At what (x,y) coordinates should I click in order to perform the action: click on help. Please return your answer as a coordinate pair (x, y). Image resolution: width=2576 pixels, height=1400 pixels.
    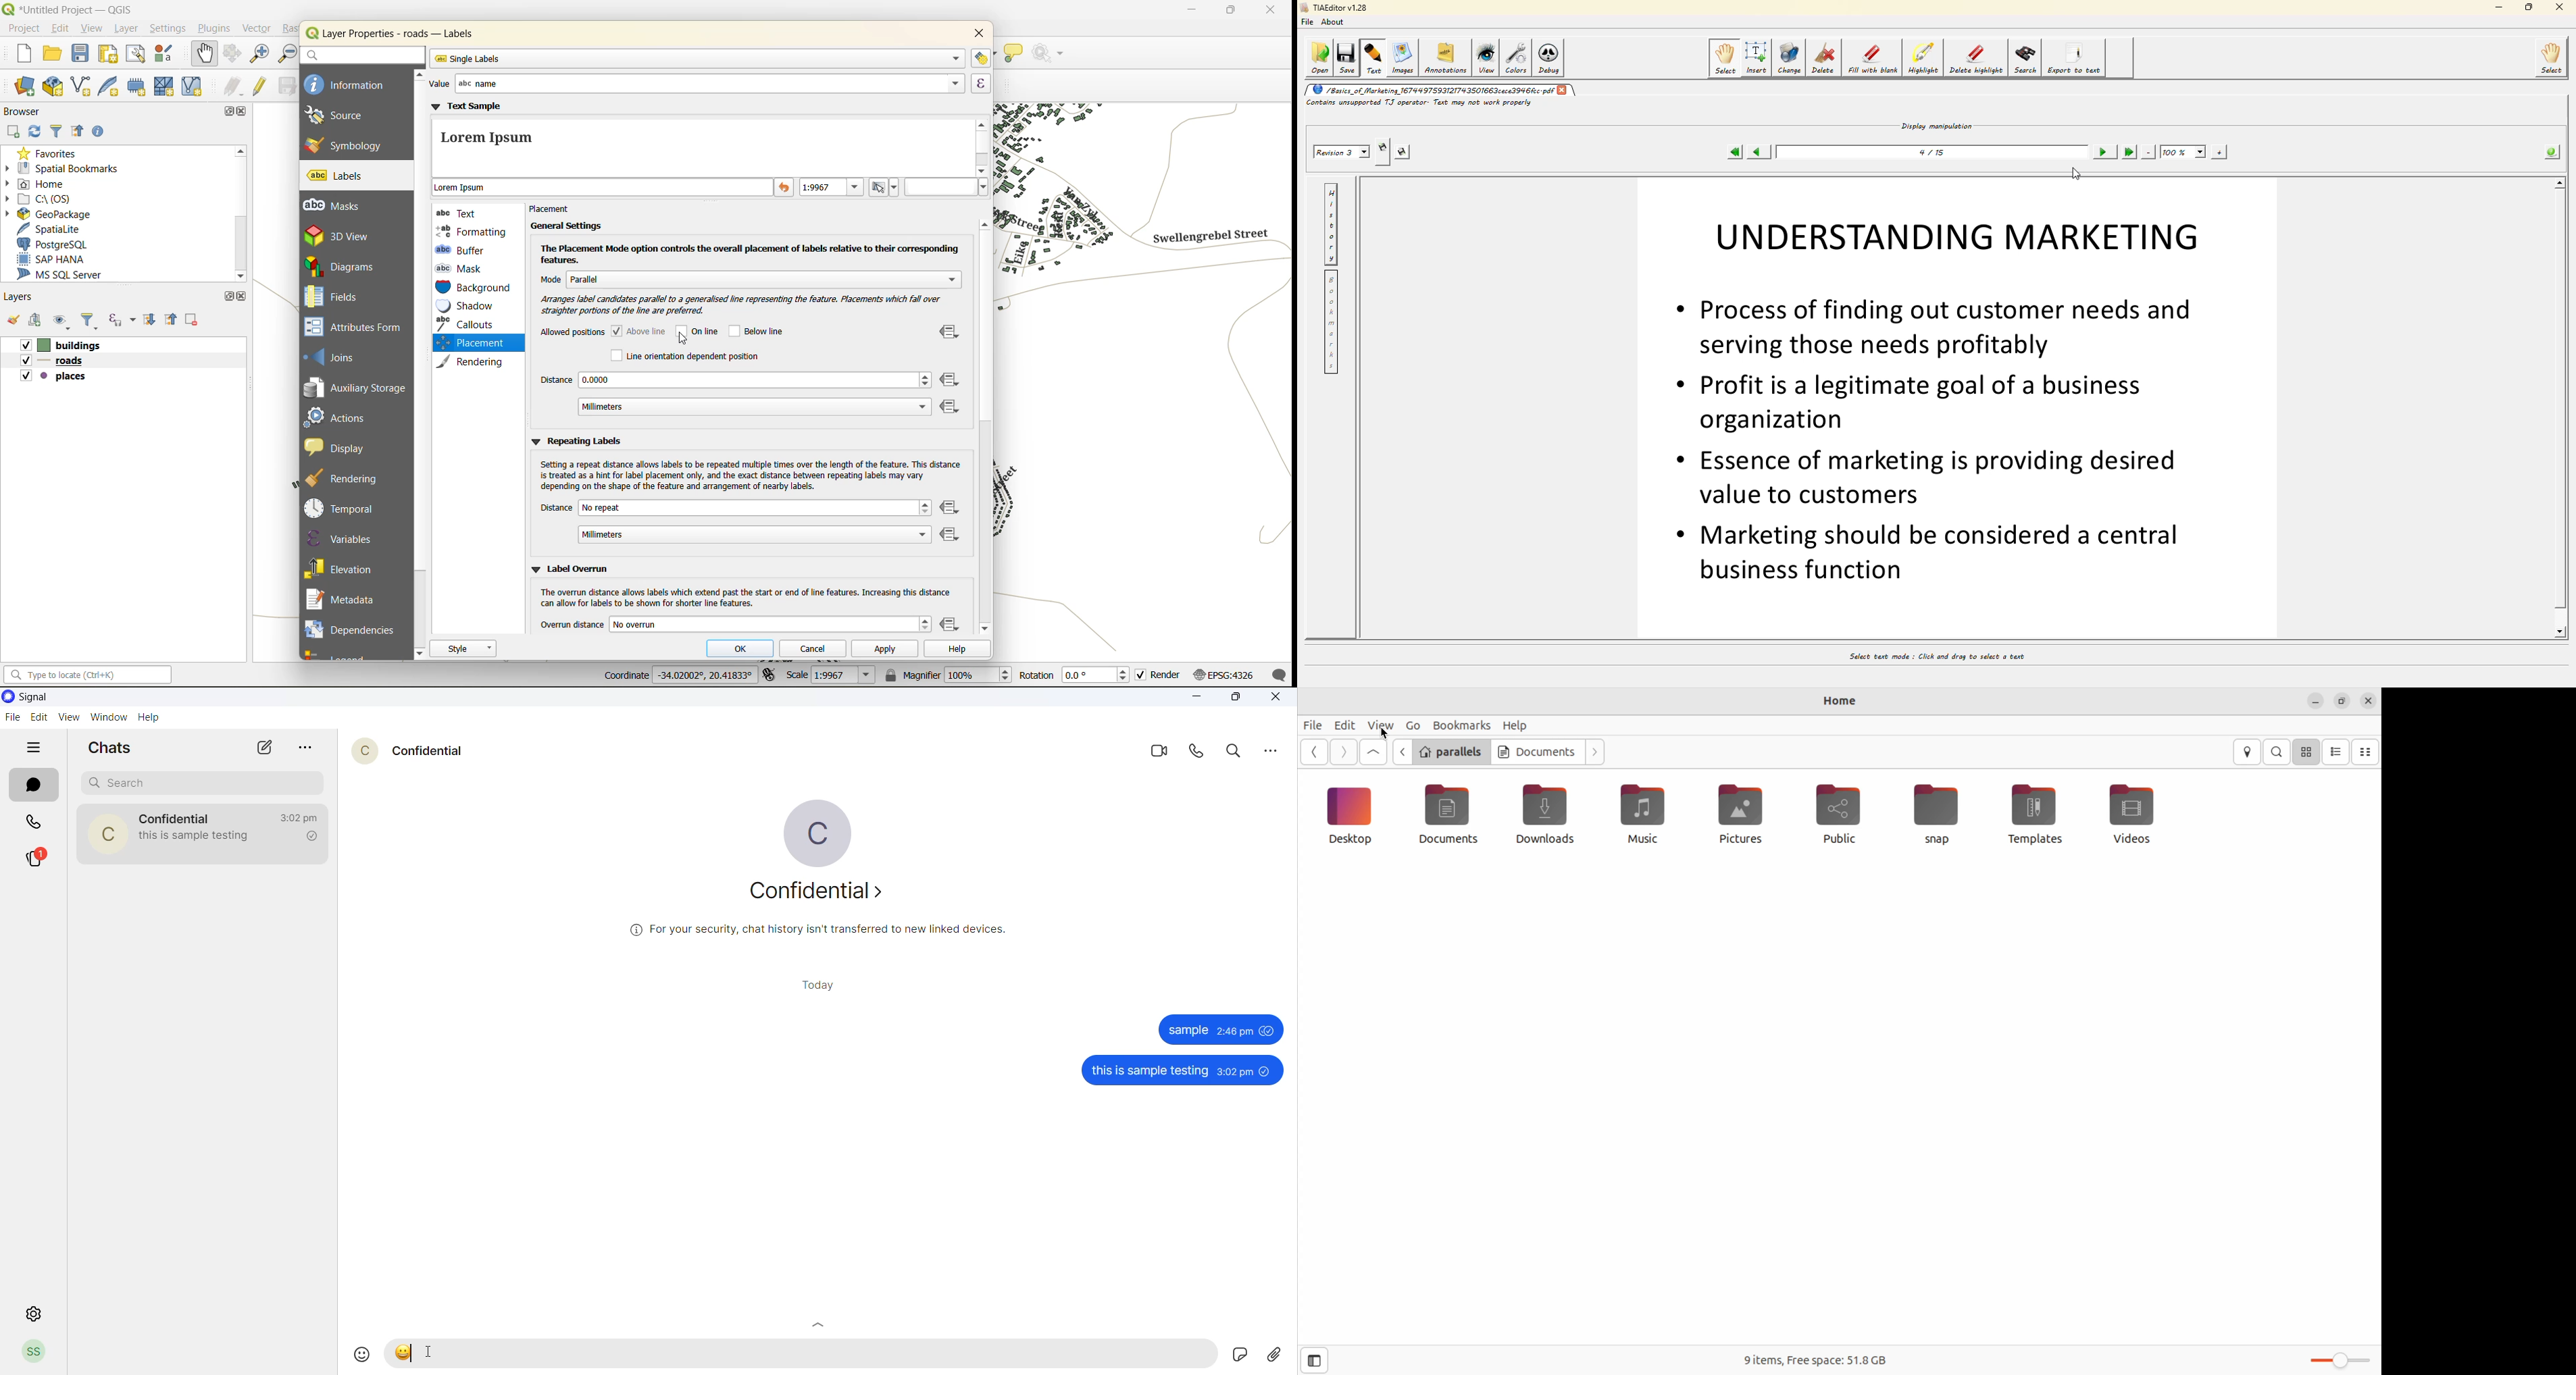
    Looking at the image, I should click on (956, 651).